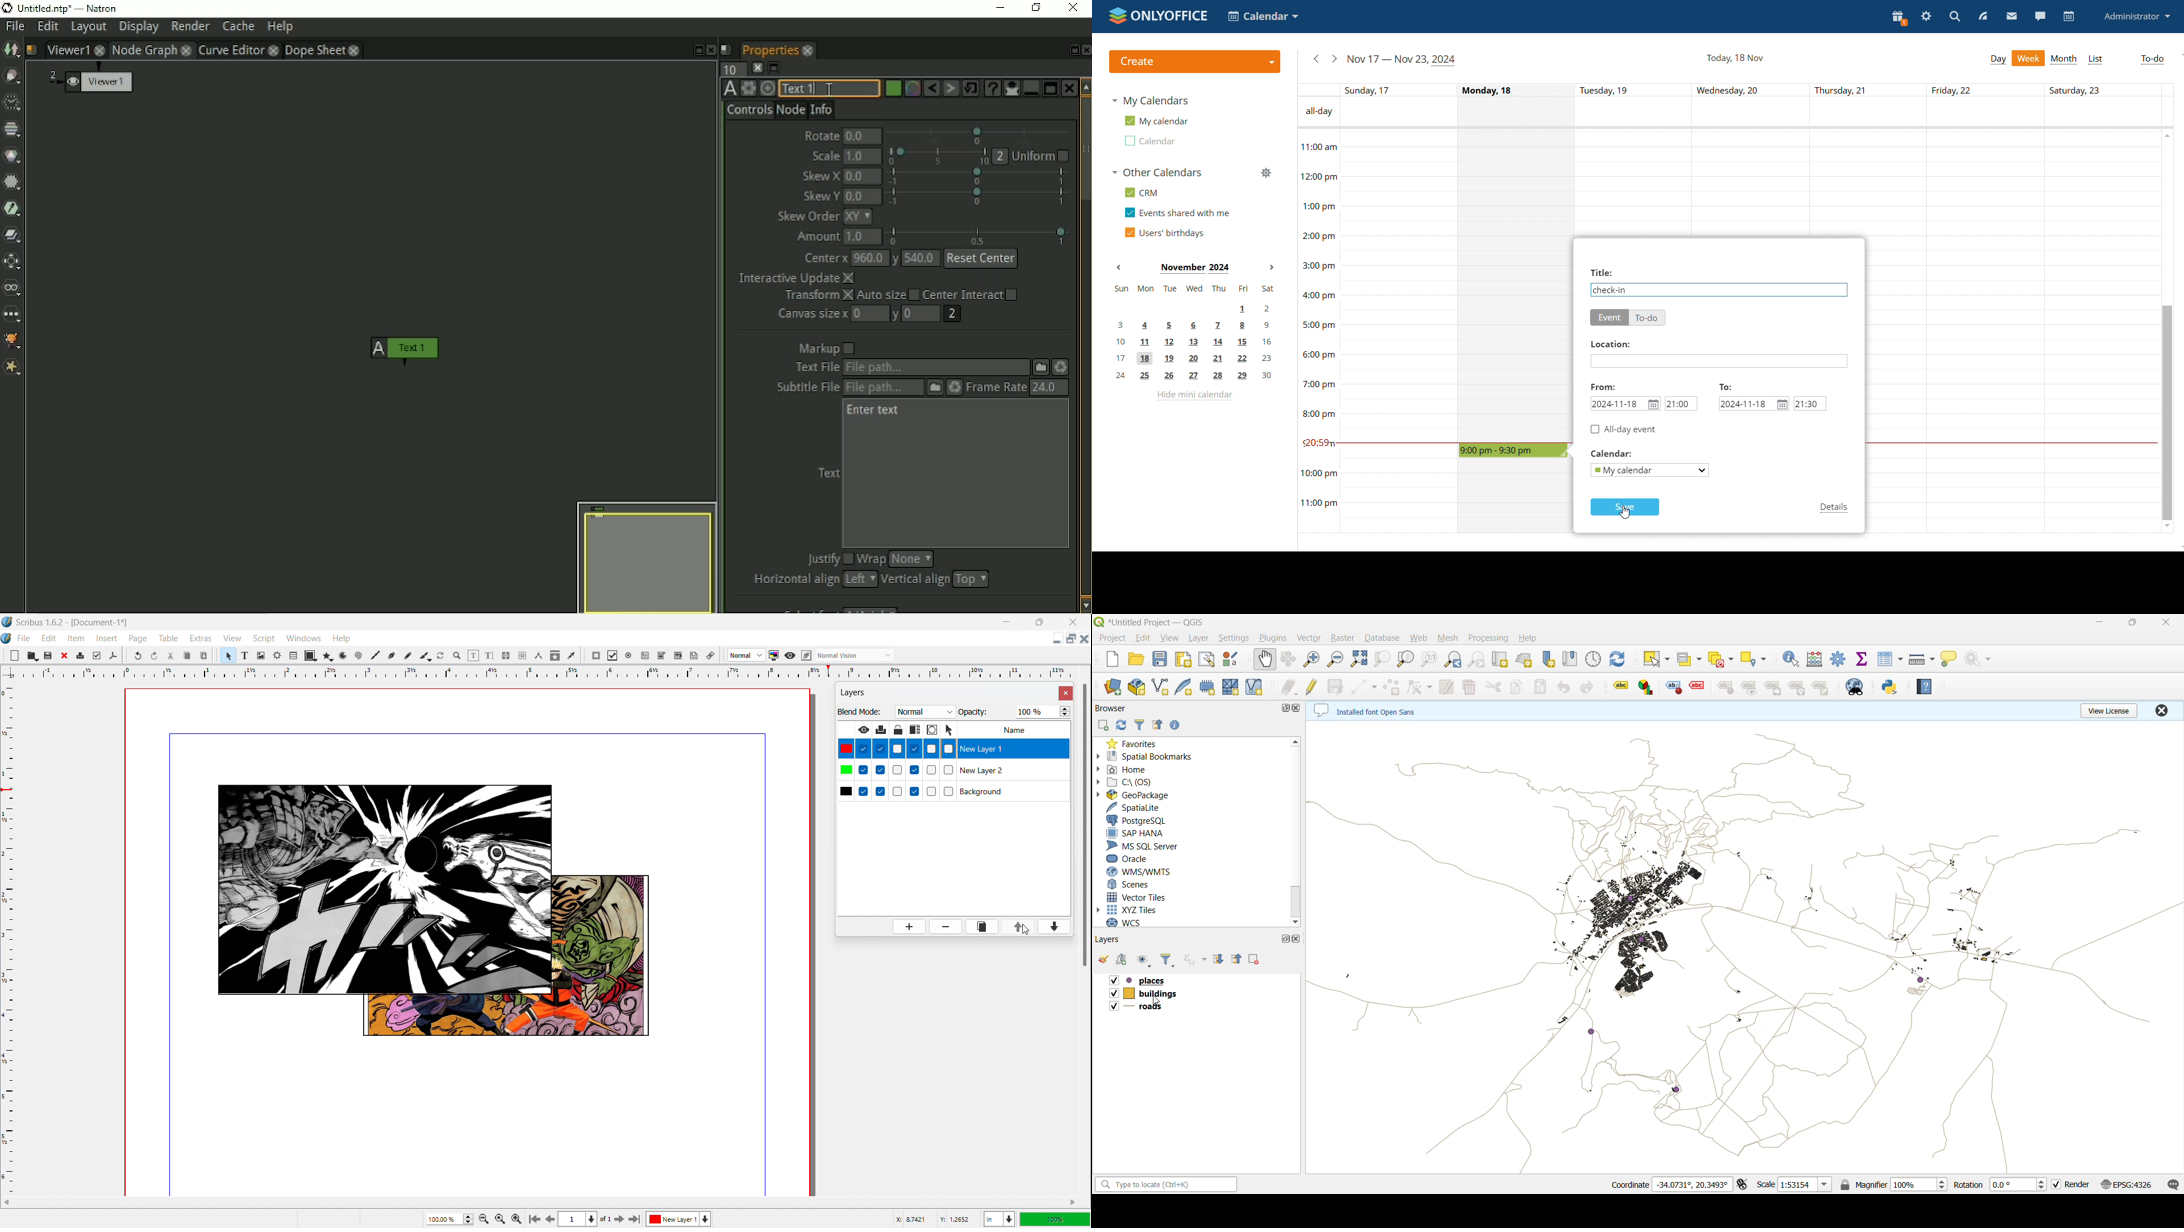 This screenshot has width=2184, height=1232. What do you see at coordinates (606, 1219) in the screenshot?
I see `of 1` at bounding box center [606, 1219].